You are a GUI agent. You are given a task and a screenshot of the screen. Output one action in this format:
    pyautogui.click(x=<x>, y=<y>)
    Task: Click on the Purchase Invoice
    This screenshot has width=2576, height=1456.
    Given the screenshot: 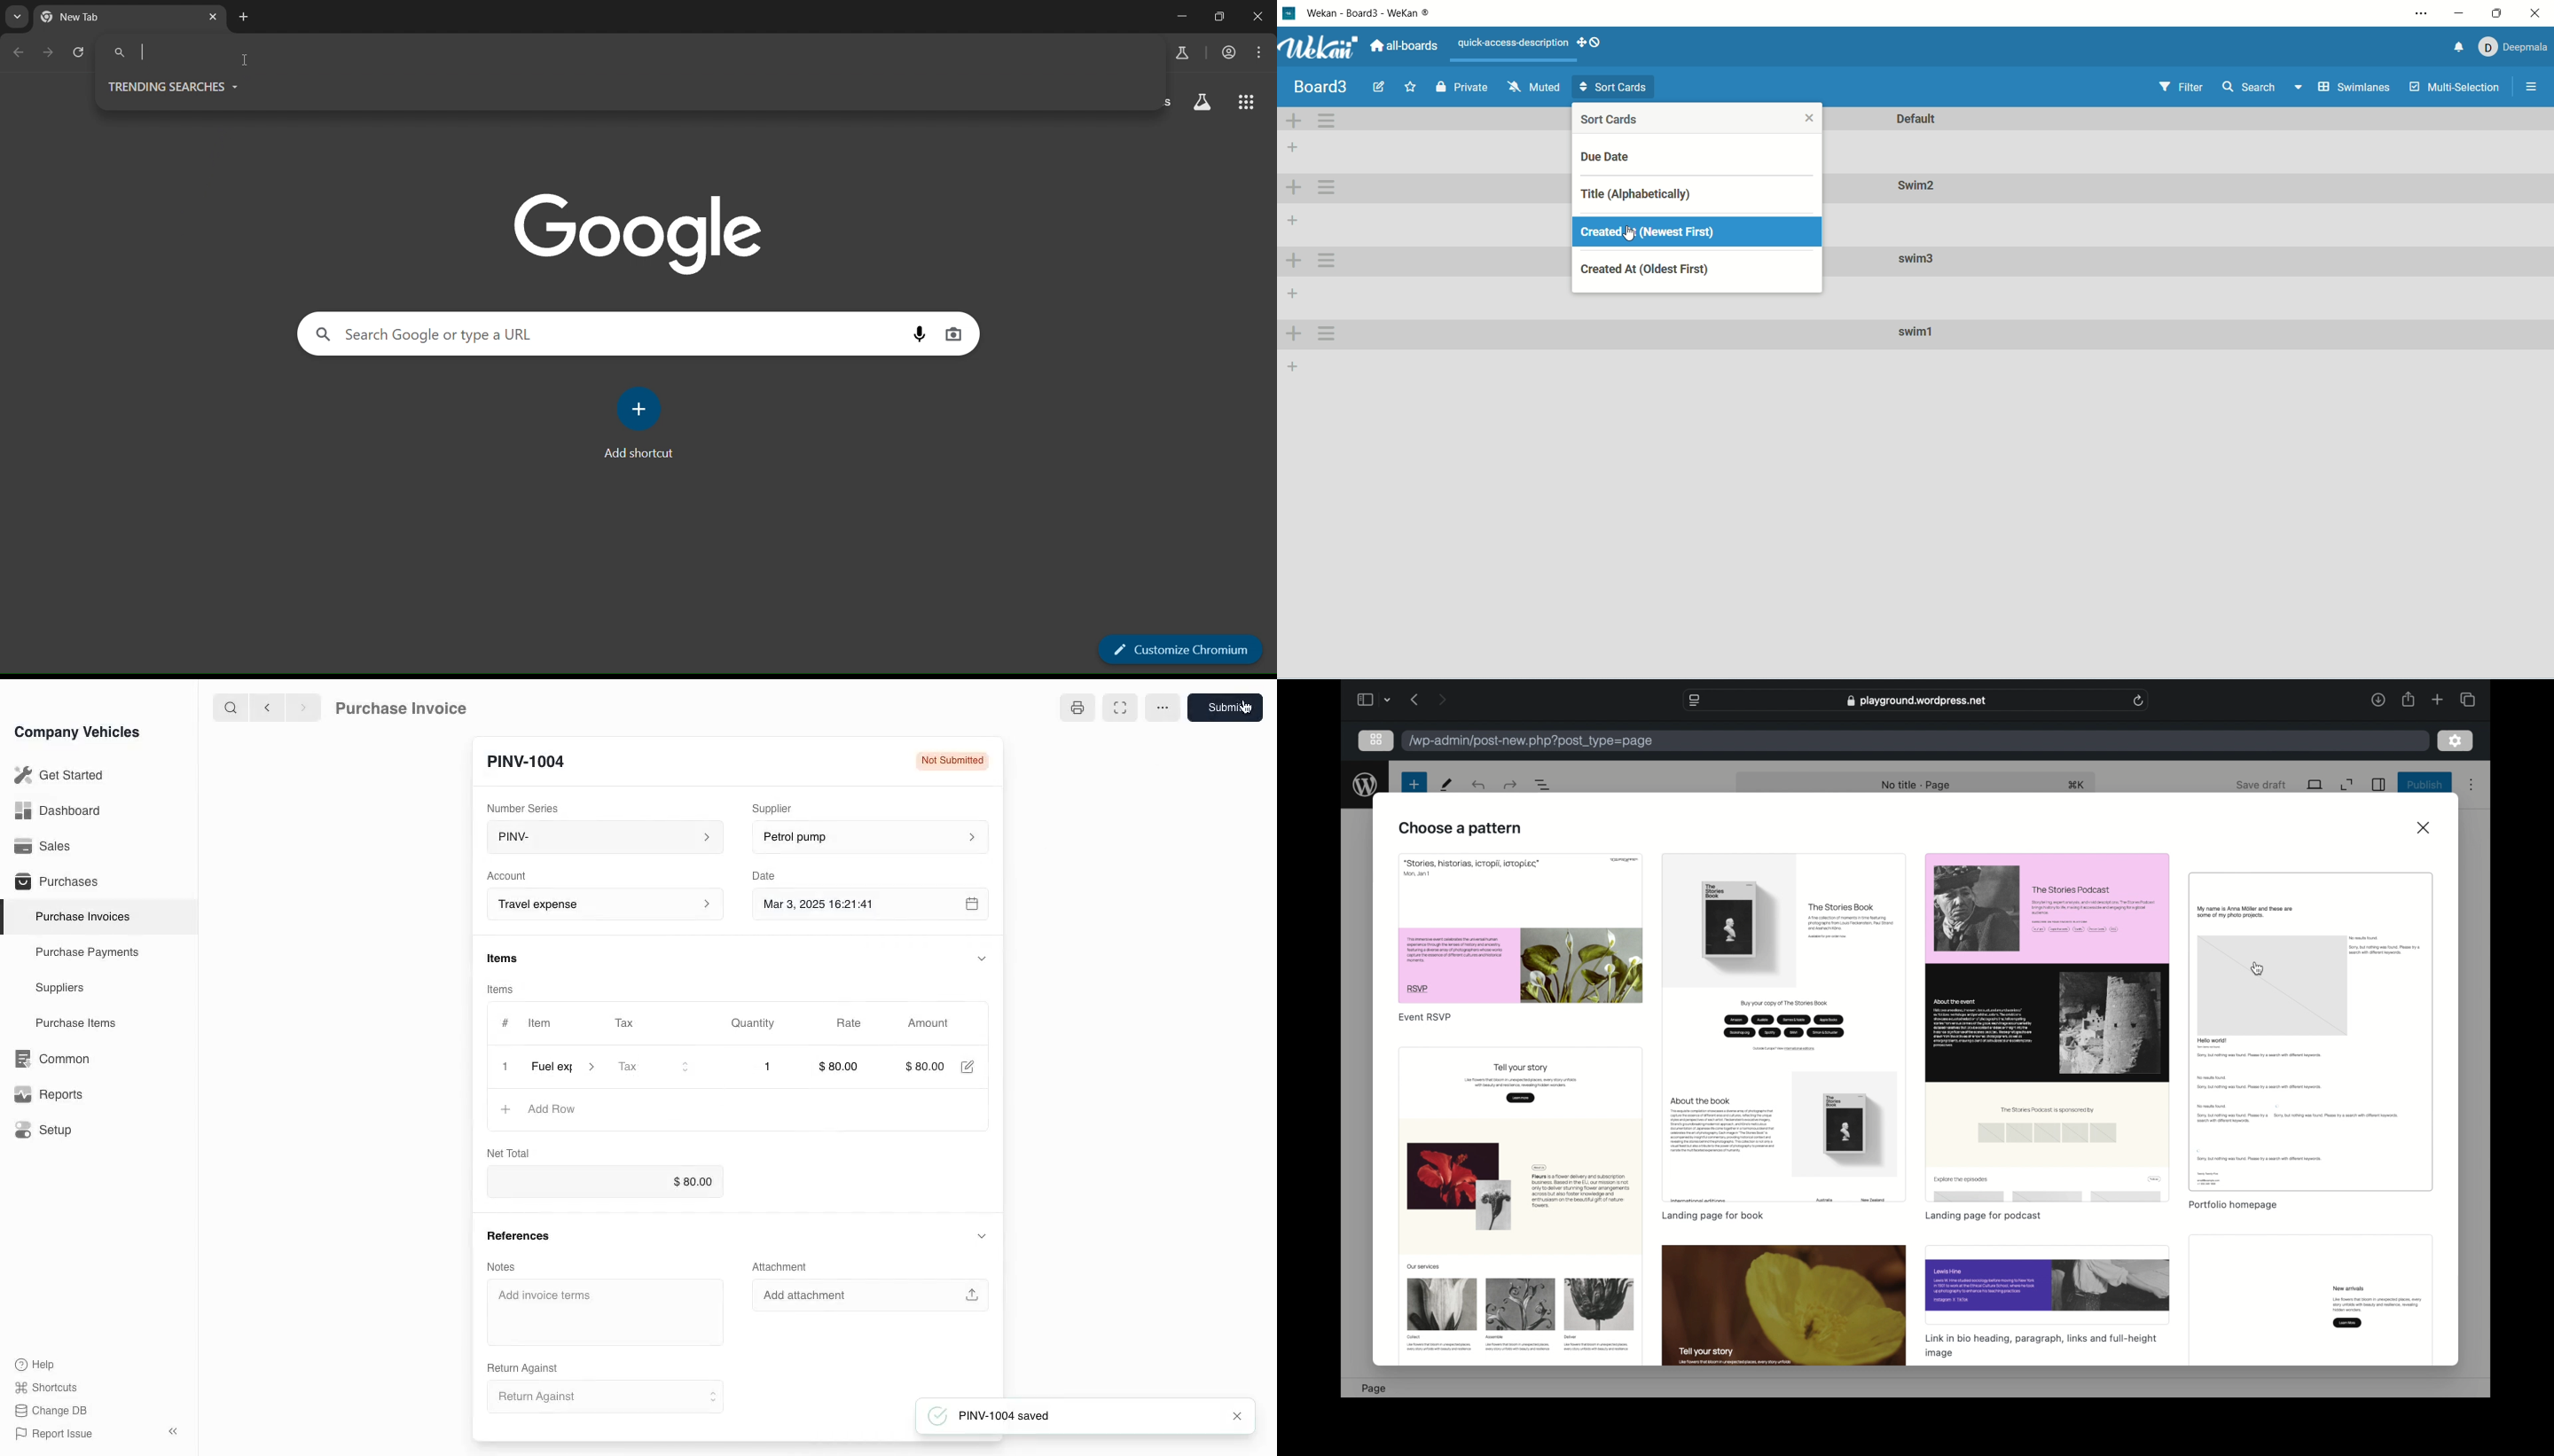 What is the action you would take?
    pyautogui.click(x=413, y=707)
    